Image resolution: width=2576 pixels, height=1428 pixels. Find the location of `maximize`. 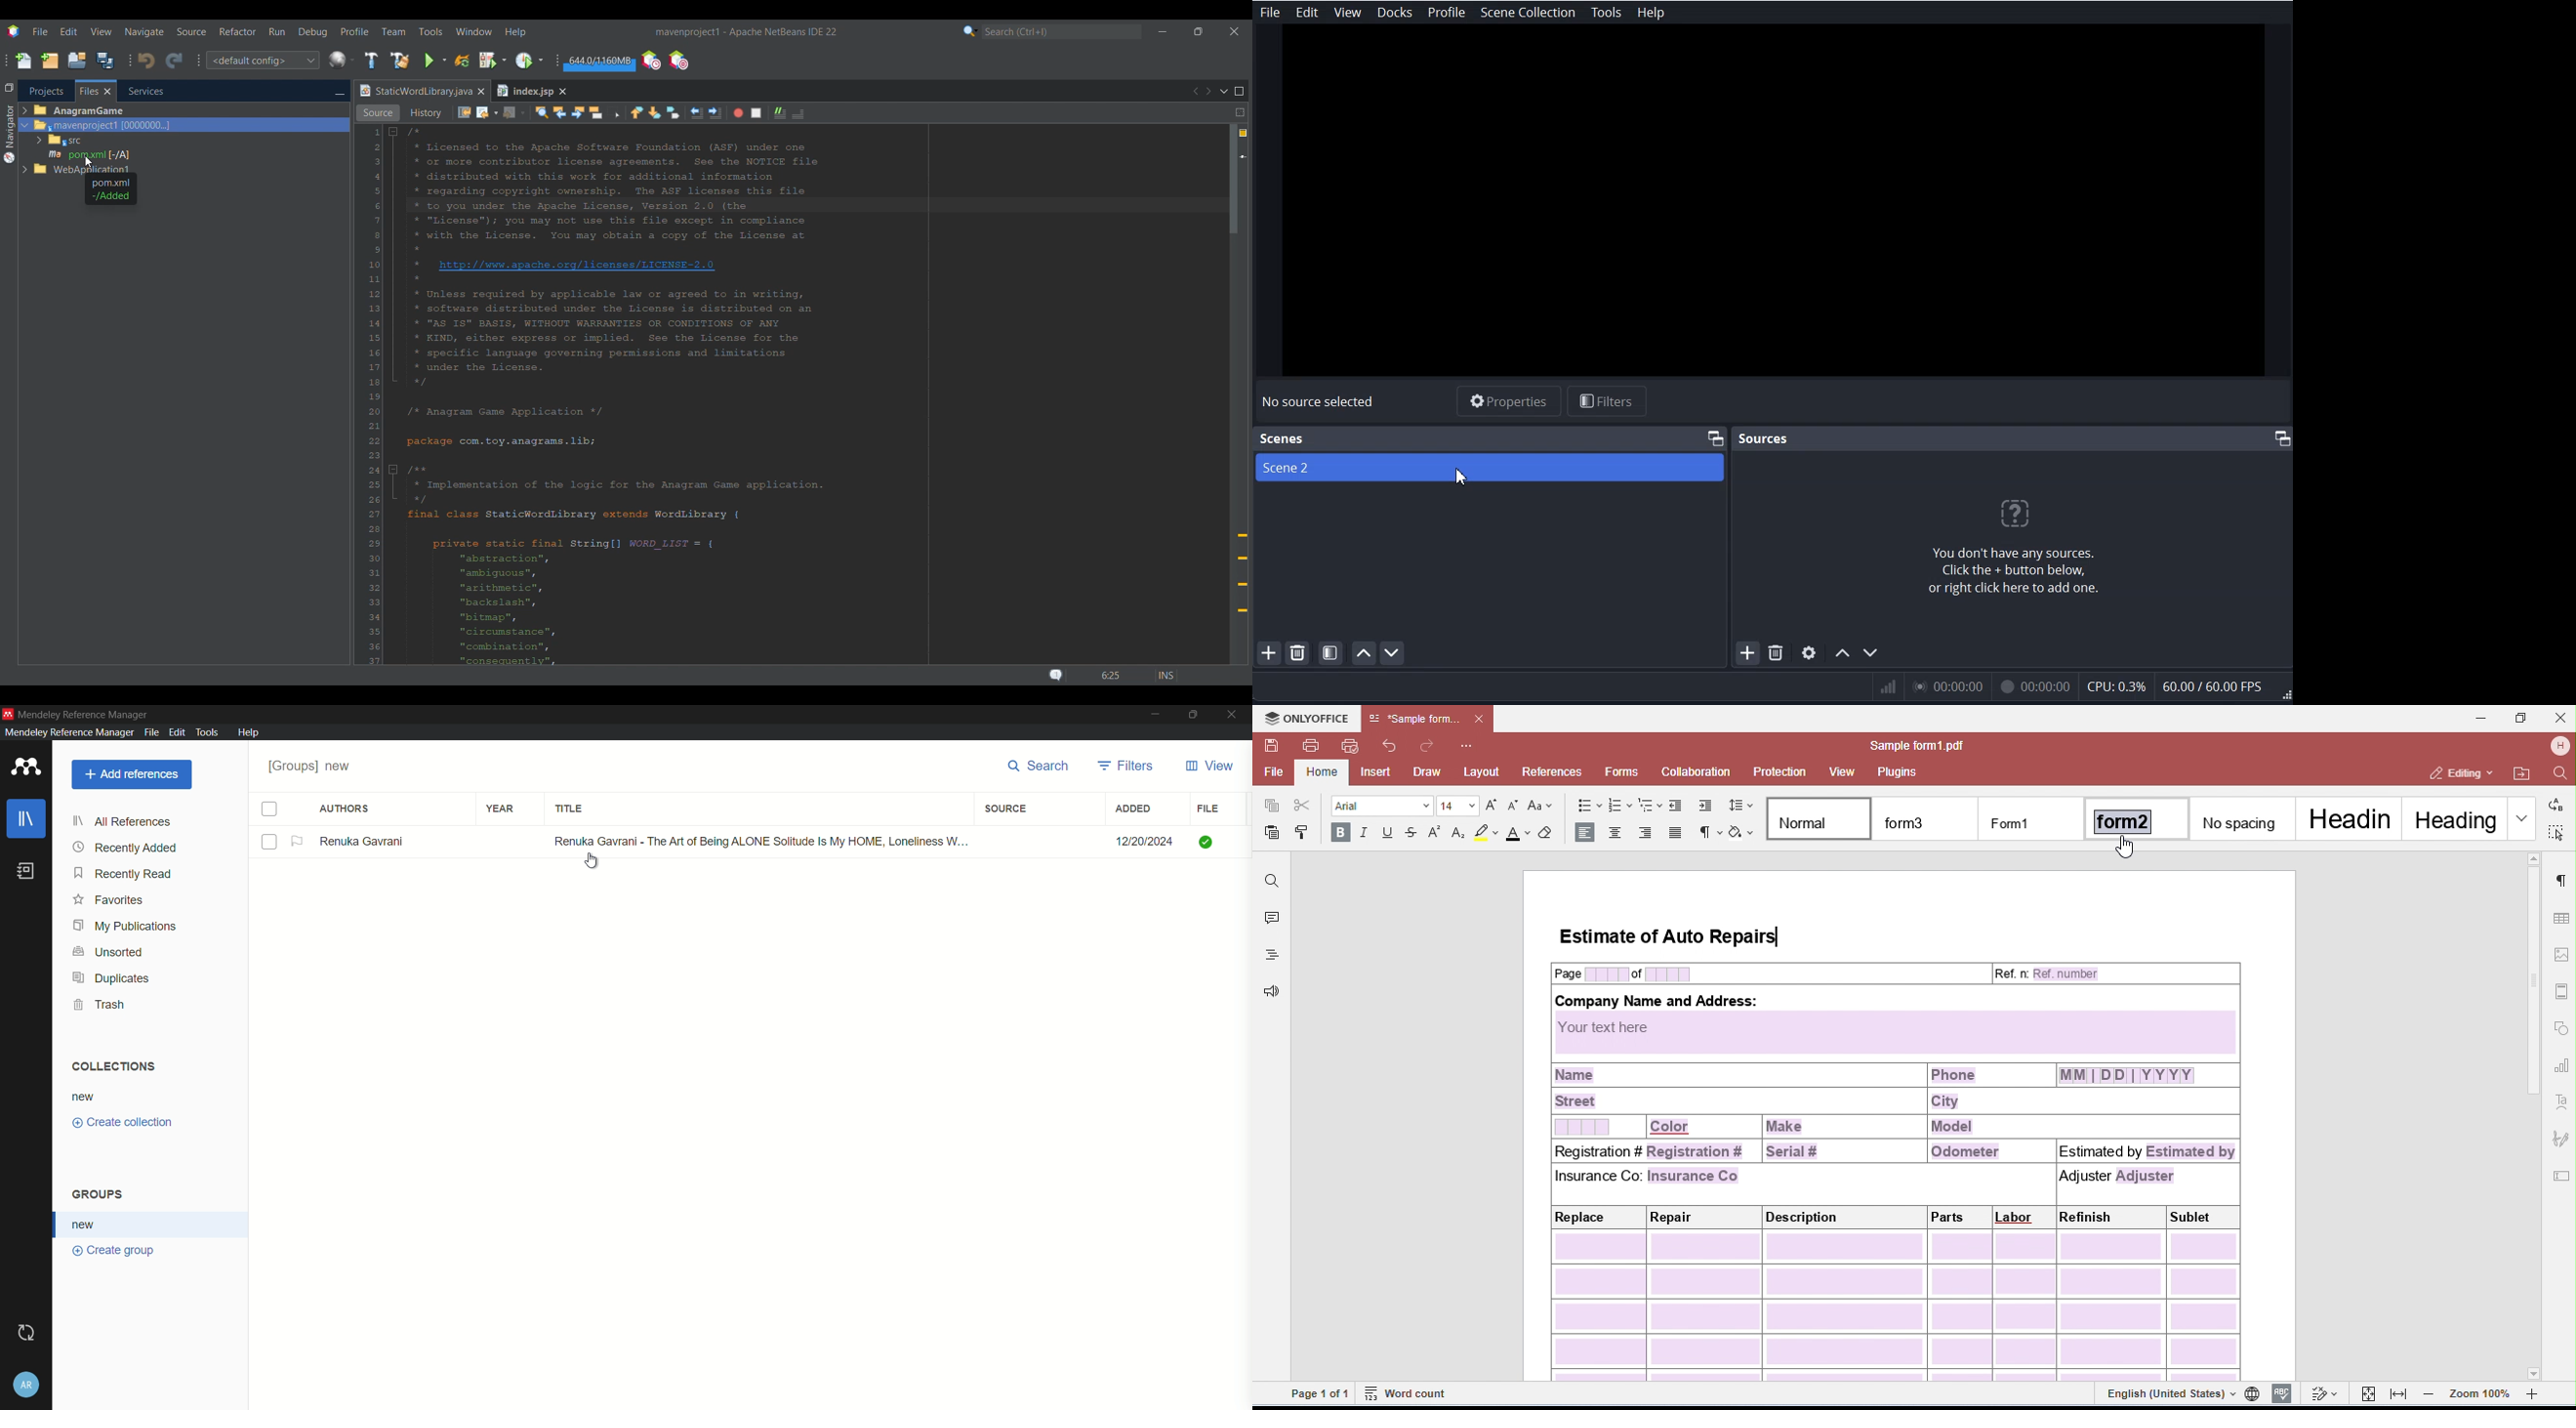

maximize is located at coordinates (1195, 714).